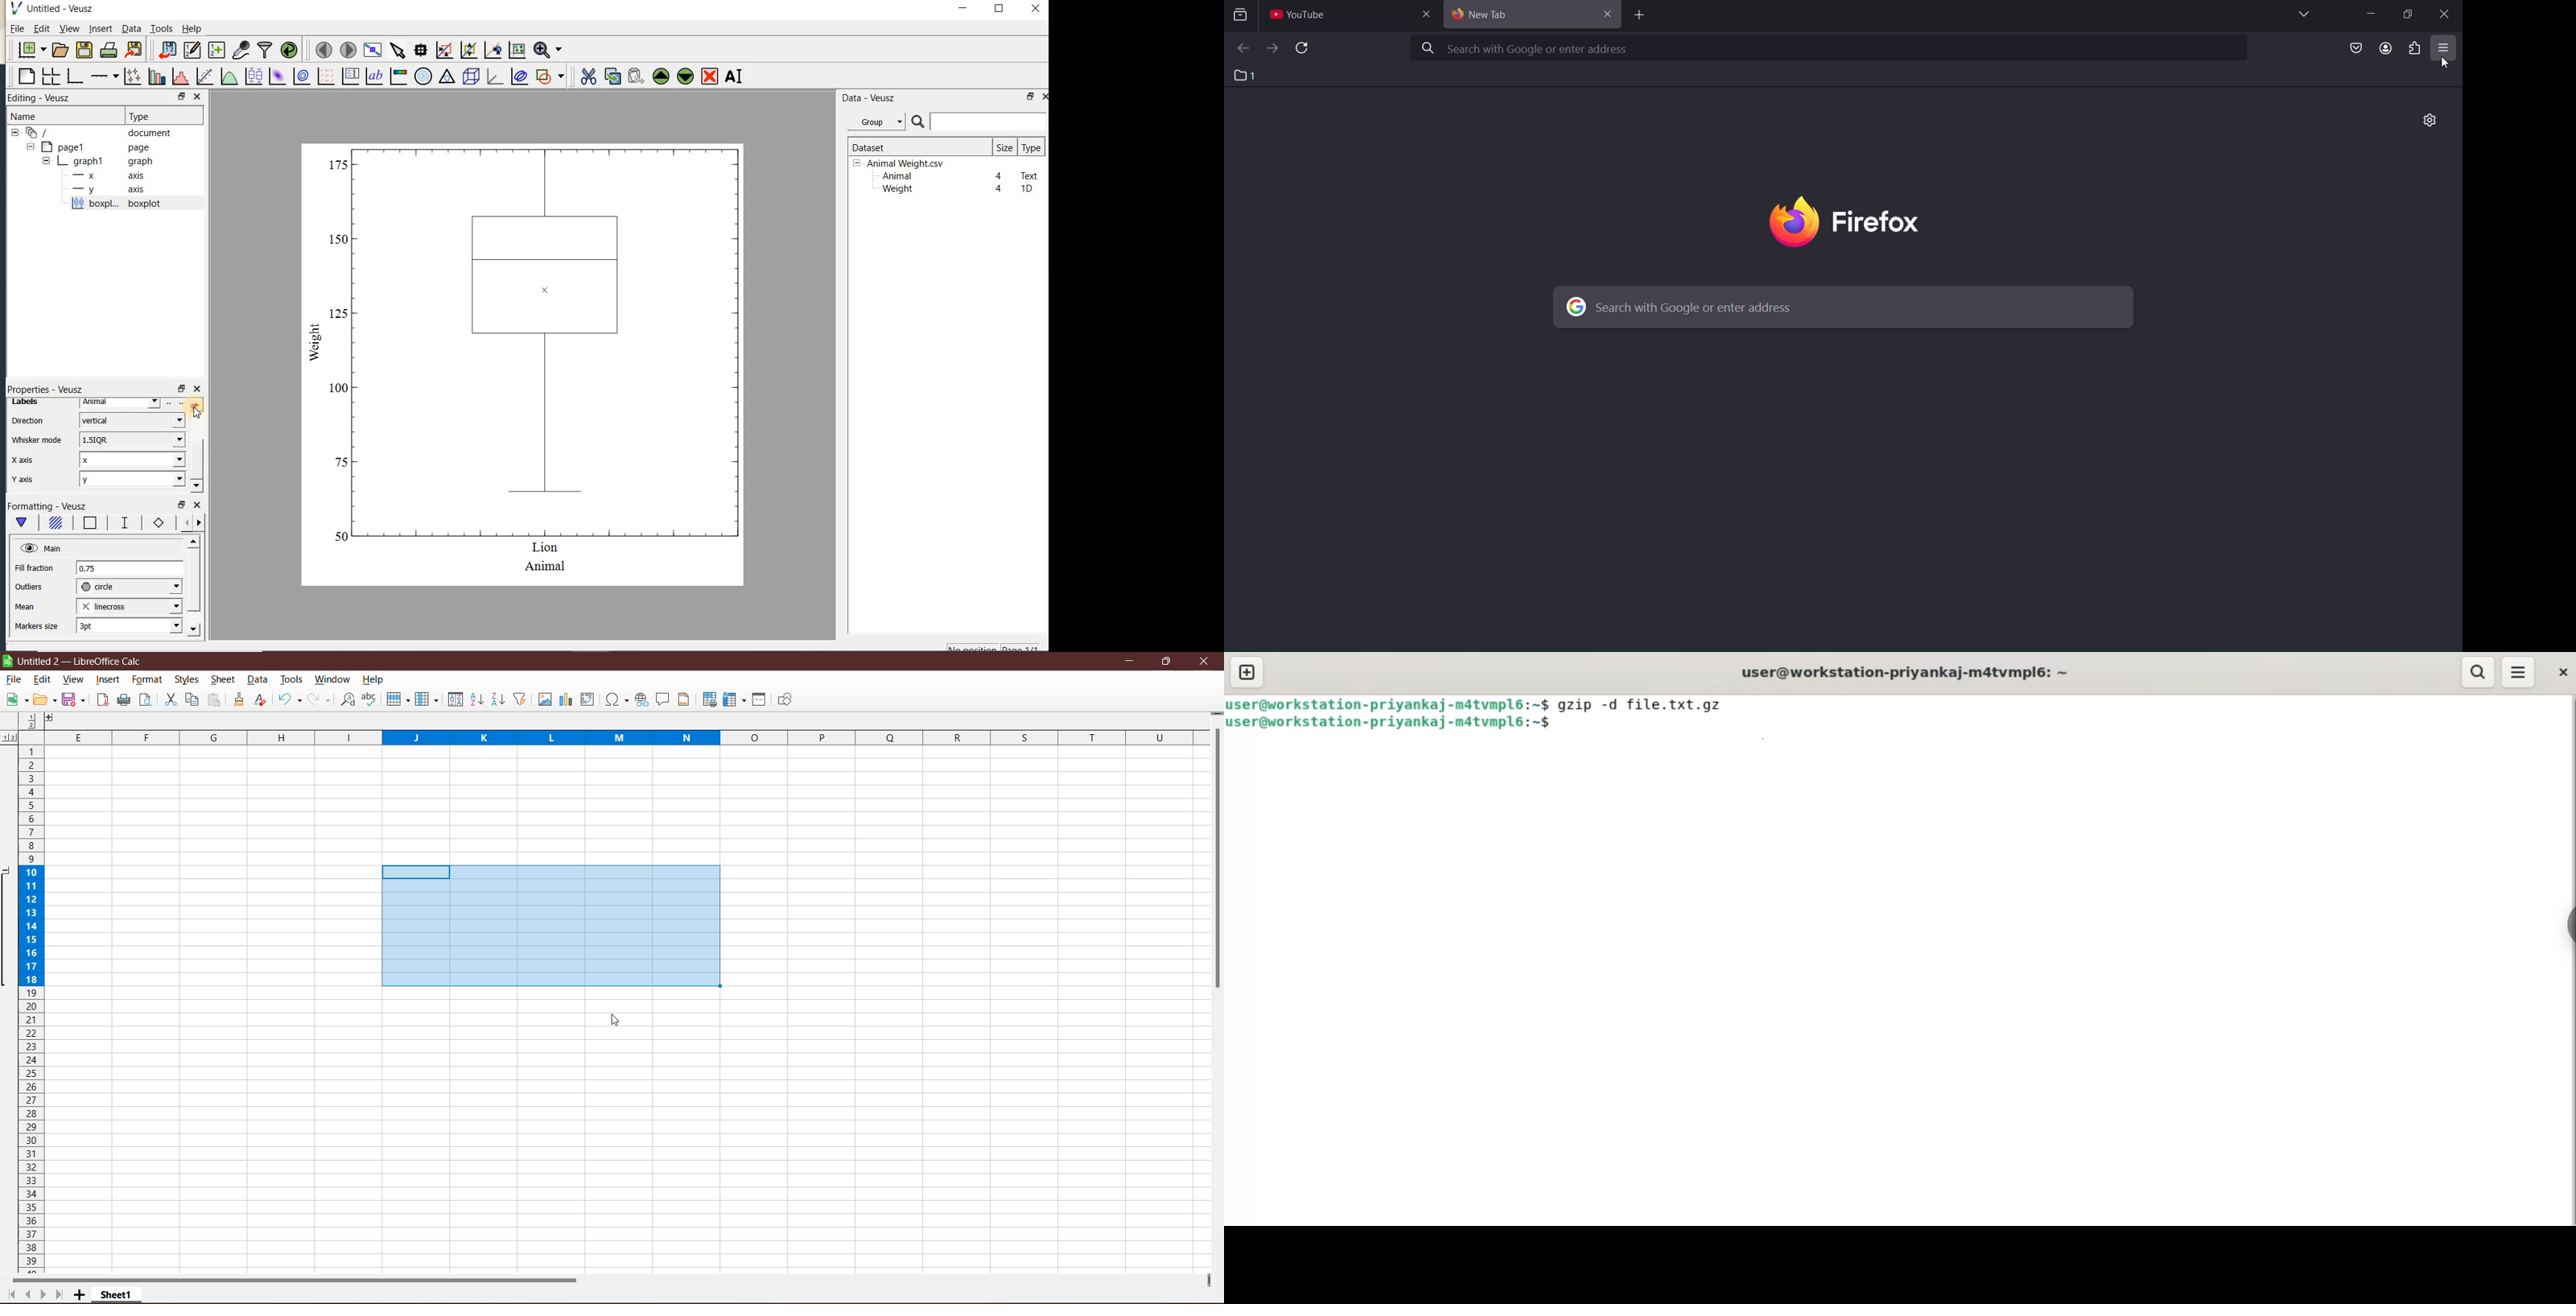 This screenshot has height=1316, width=2576. Describe the element at coordinates (161, 115) in the screenshot. I see `Type` at that location.